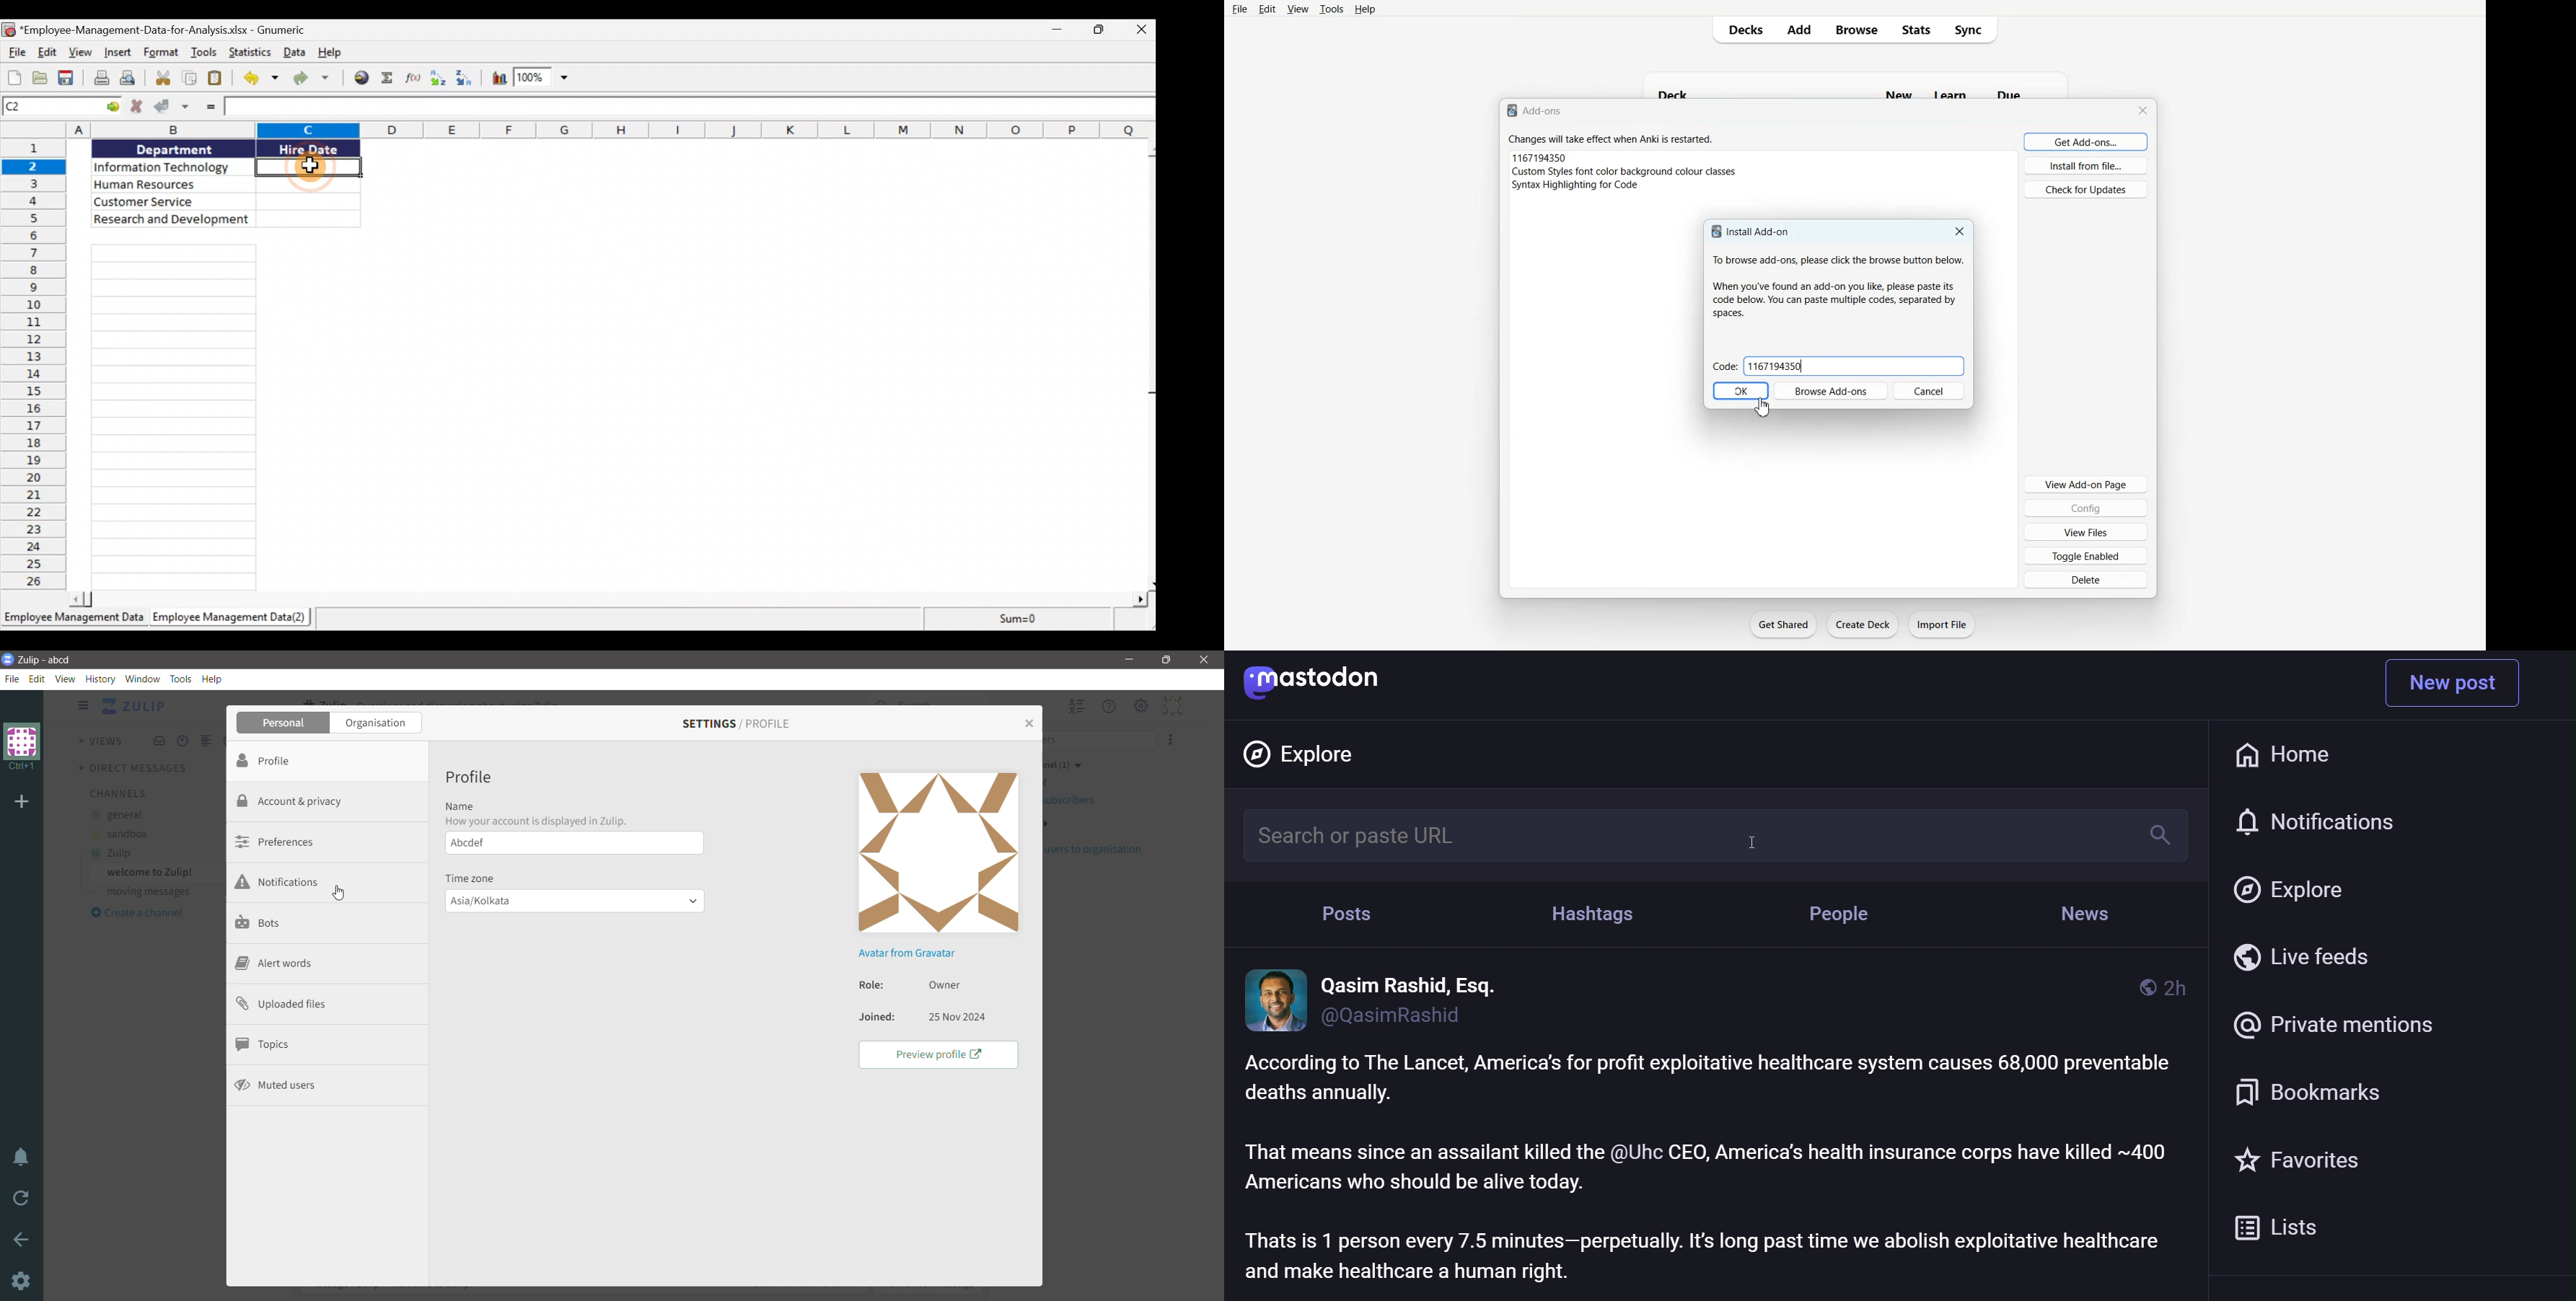 The height and width of the screenshot is (1316, 2576). Describe the element at coordinates (64, 679) in the screenshot. I see `View` at that location.